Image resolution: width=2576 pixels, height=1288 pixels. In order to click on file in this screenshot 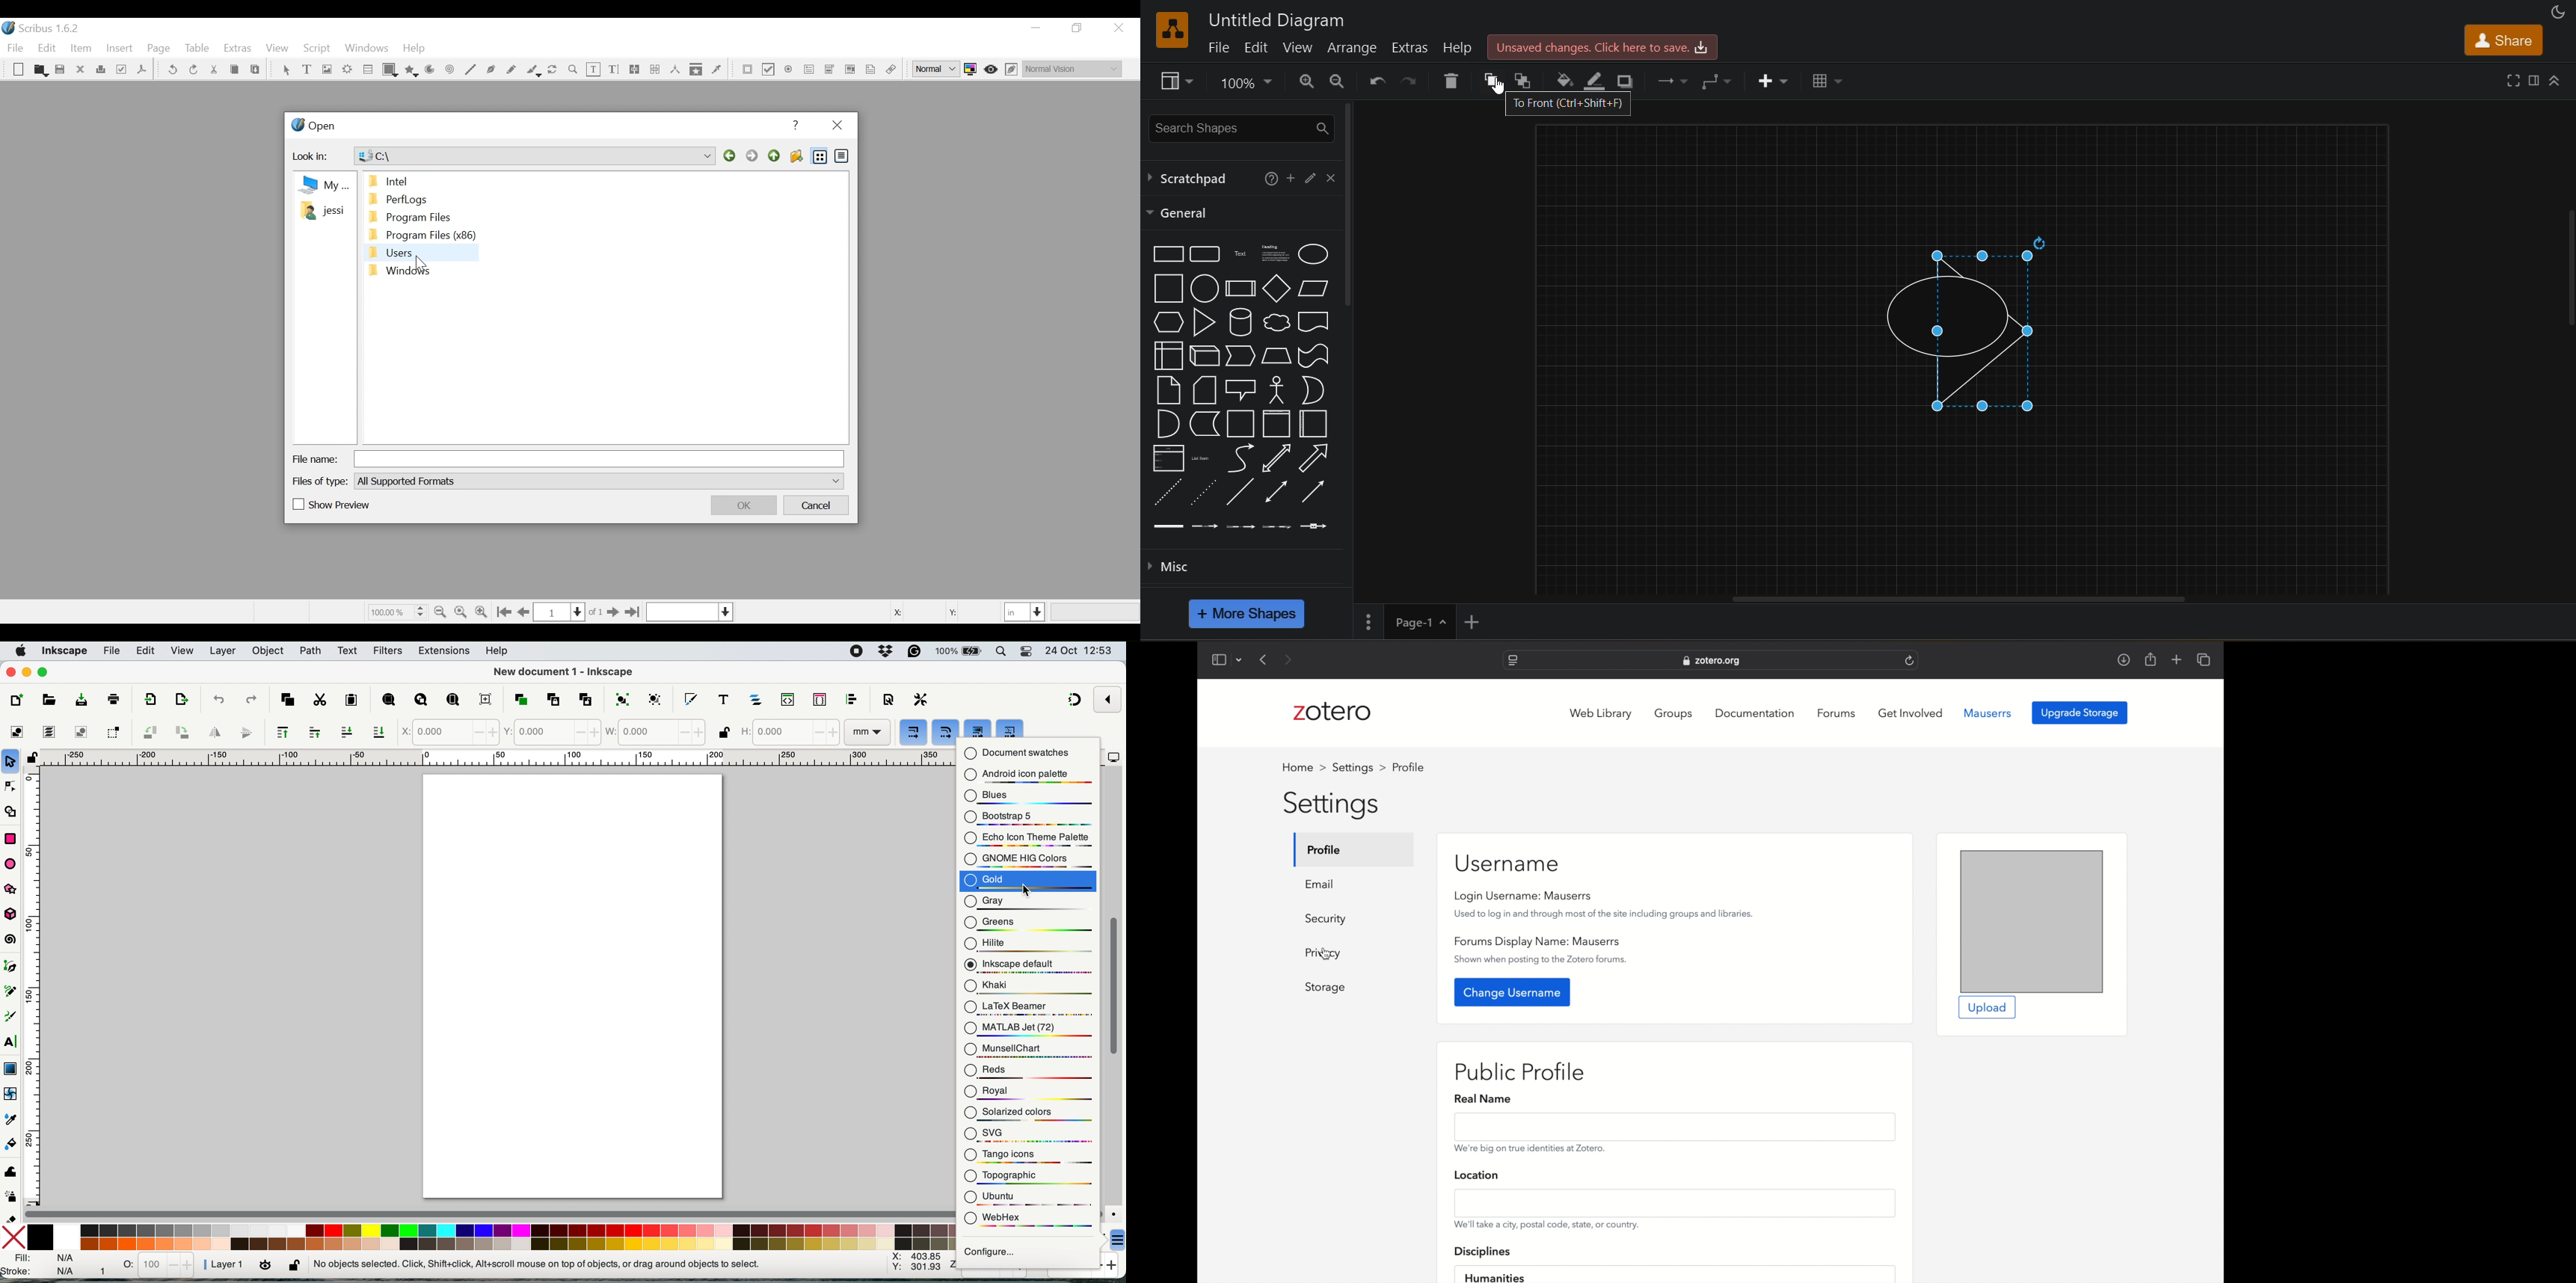, I will do `click(1222, 48)`.